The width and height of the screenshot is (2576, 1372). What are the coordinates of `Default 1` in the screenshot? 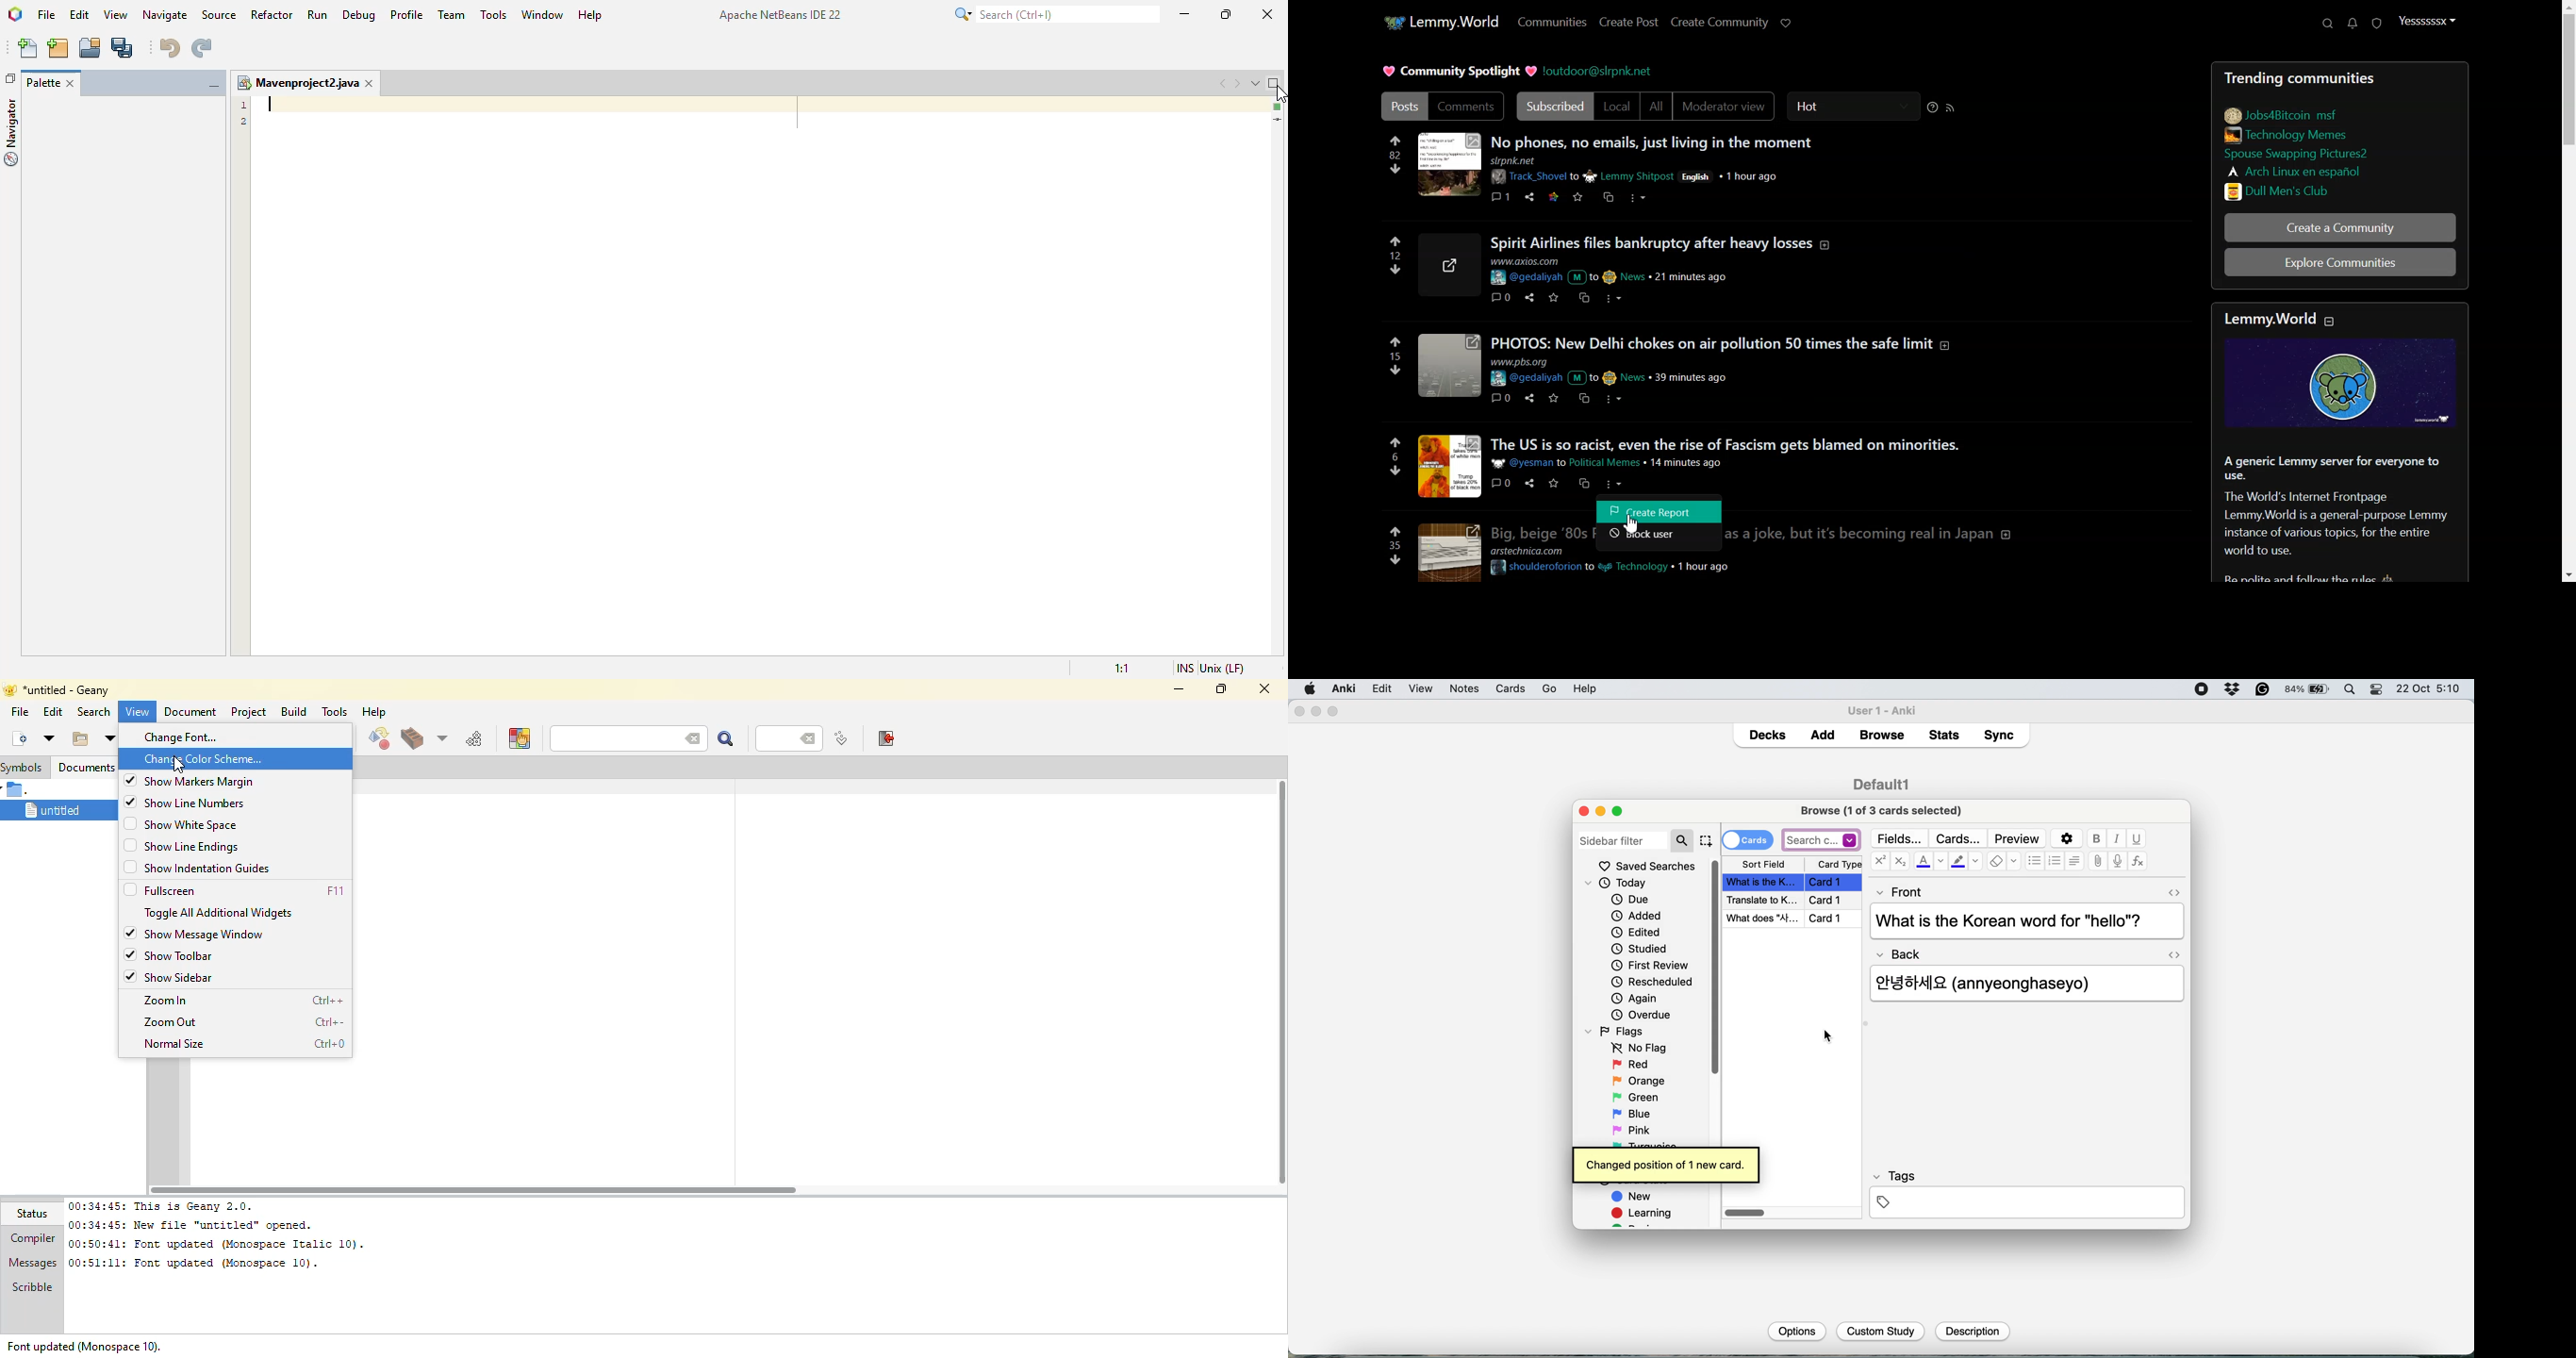 It's located at (1882, 783).